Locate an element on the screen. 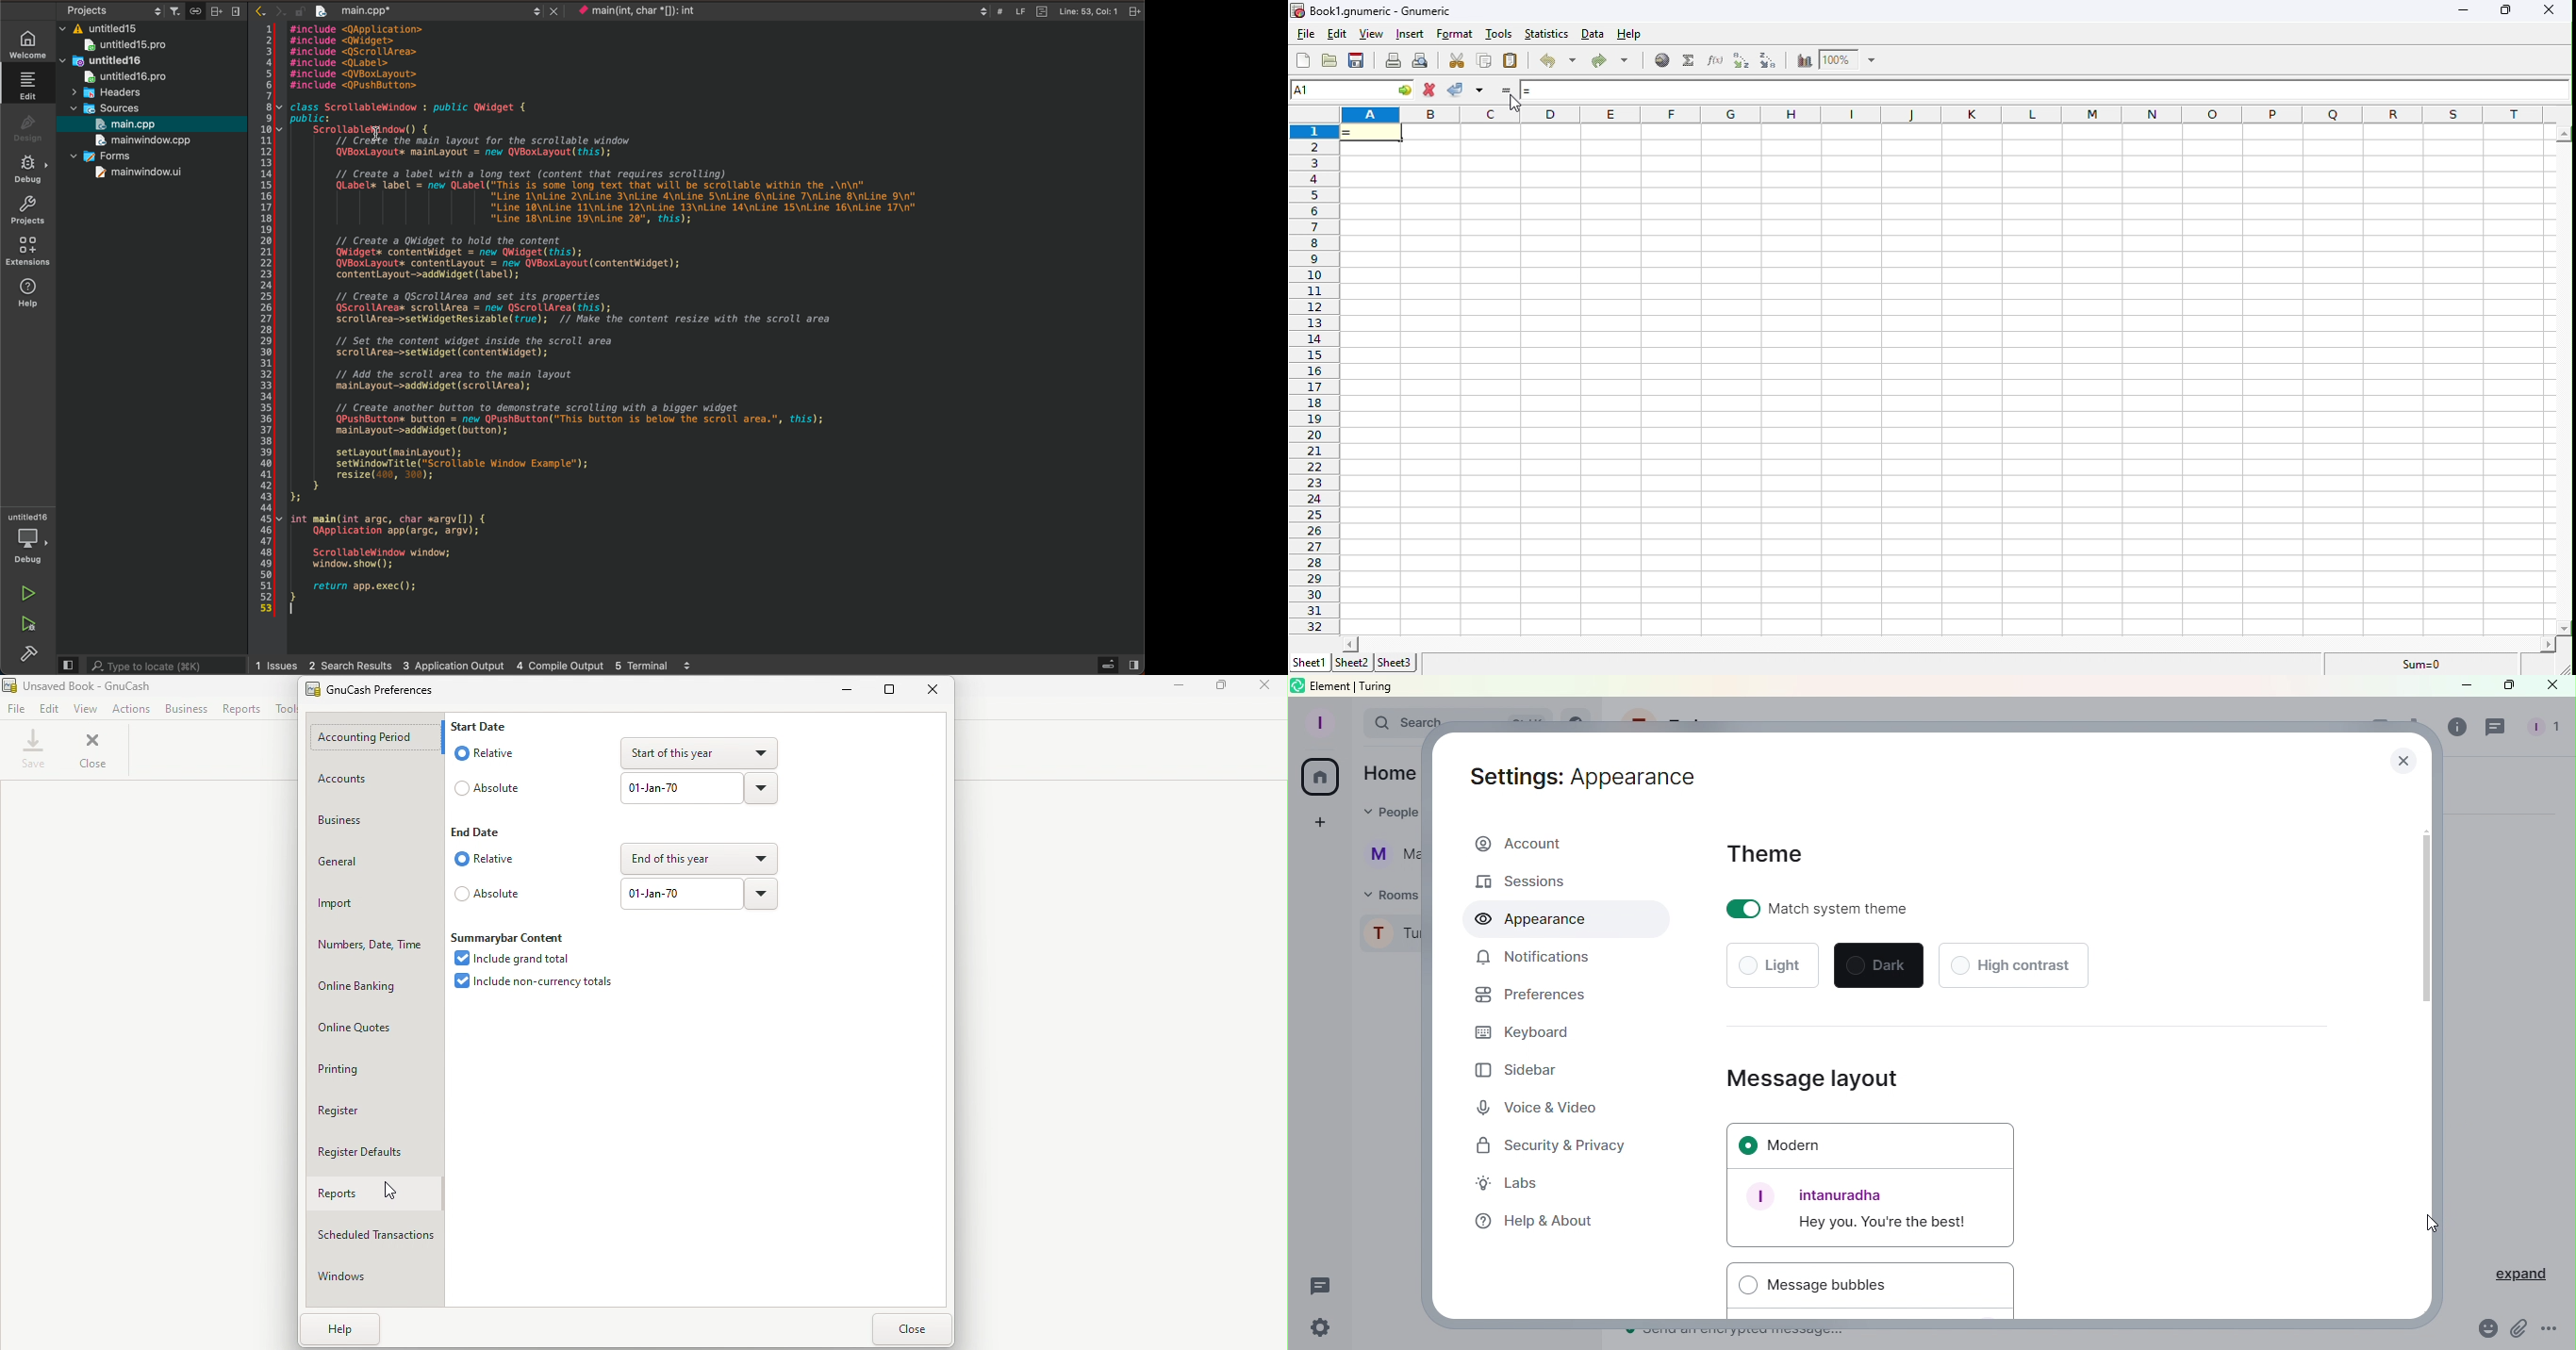  sort ascending is located at coordinates (1741, 61).